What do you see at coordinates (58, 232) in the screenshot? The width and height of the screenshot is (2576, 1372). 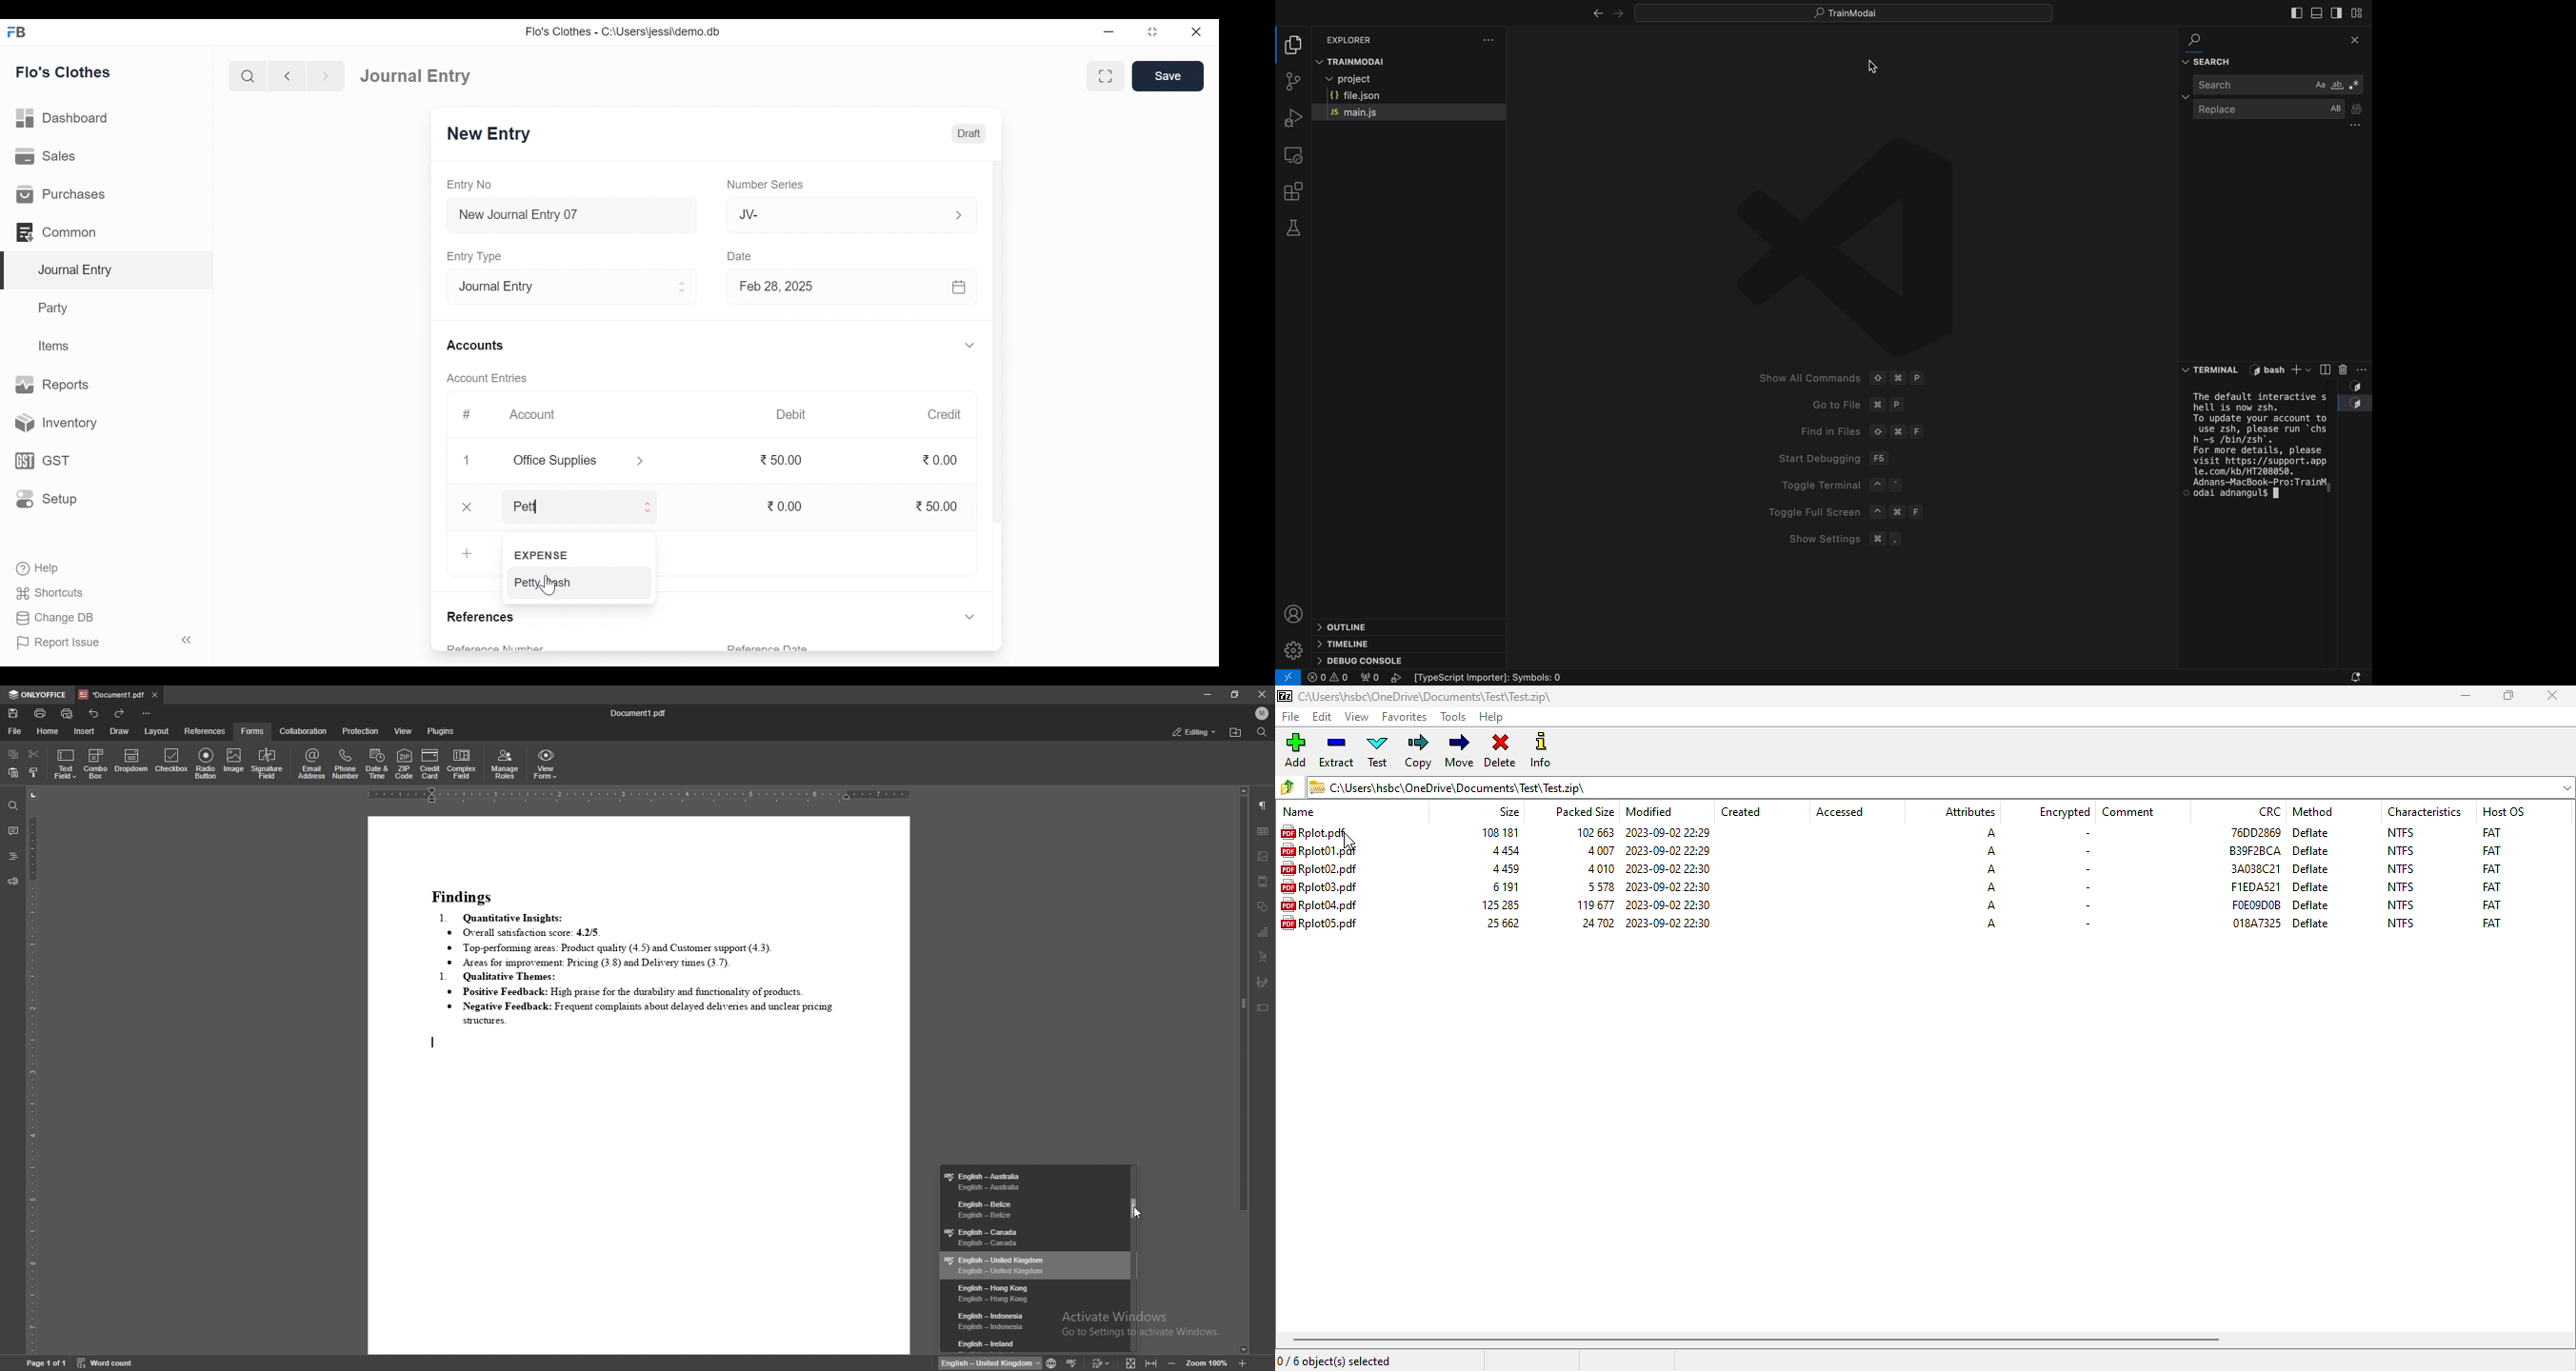 I see `Common` at bounding box center [58, 232].